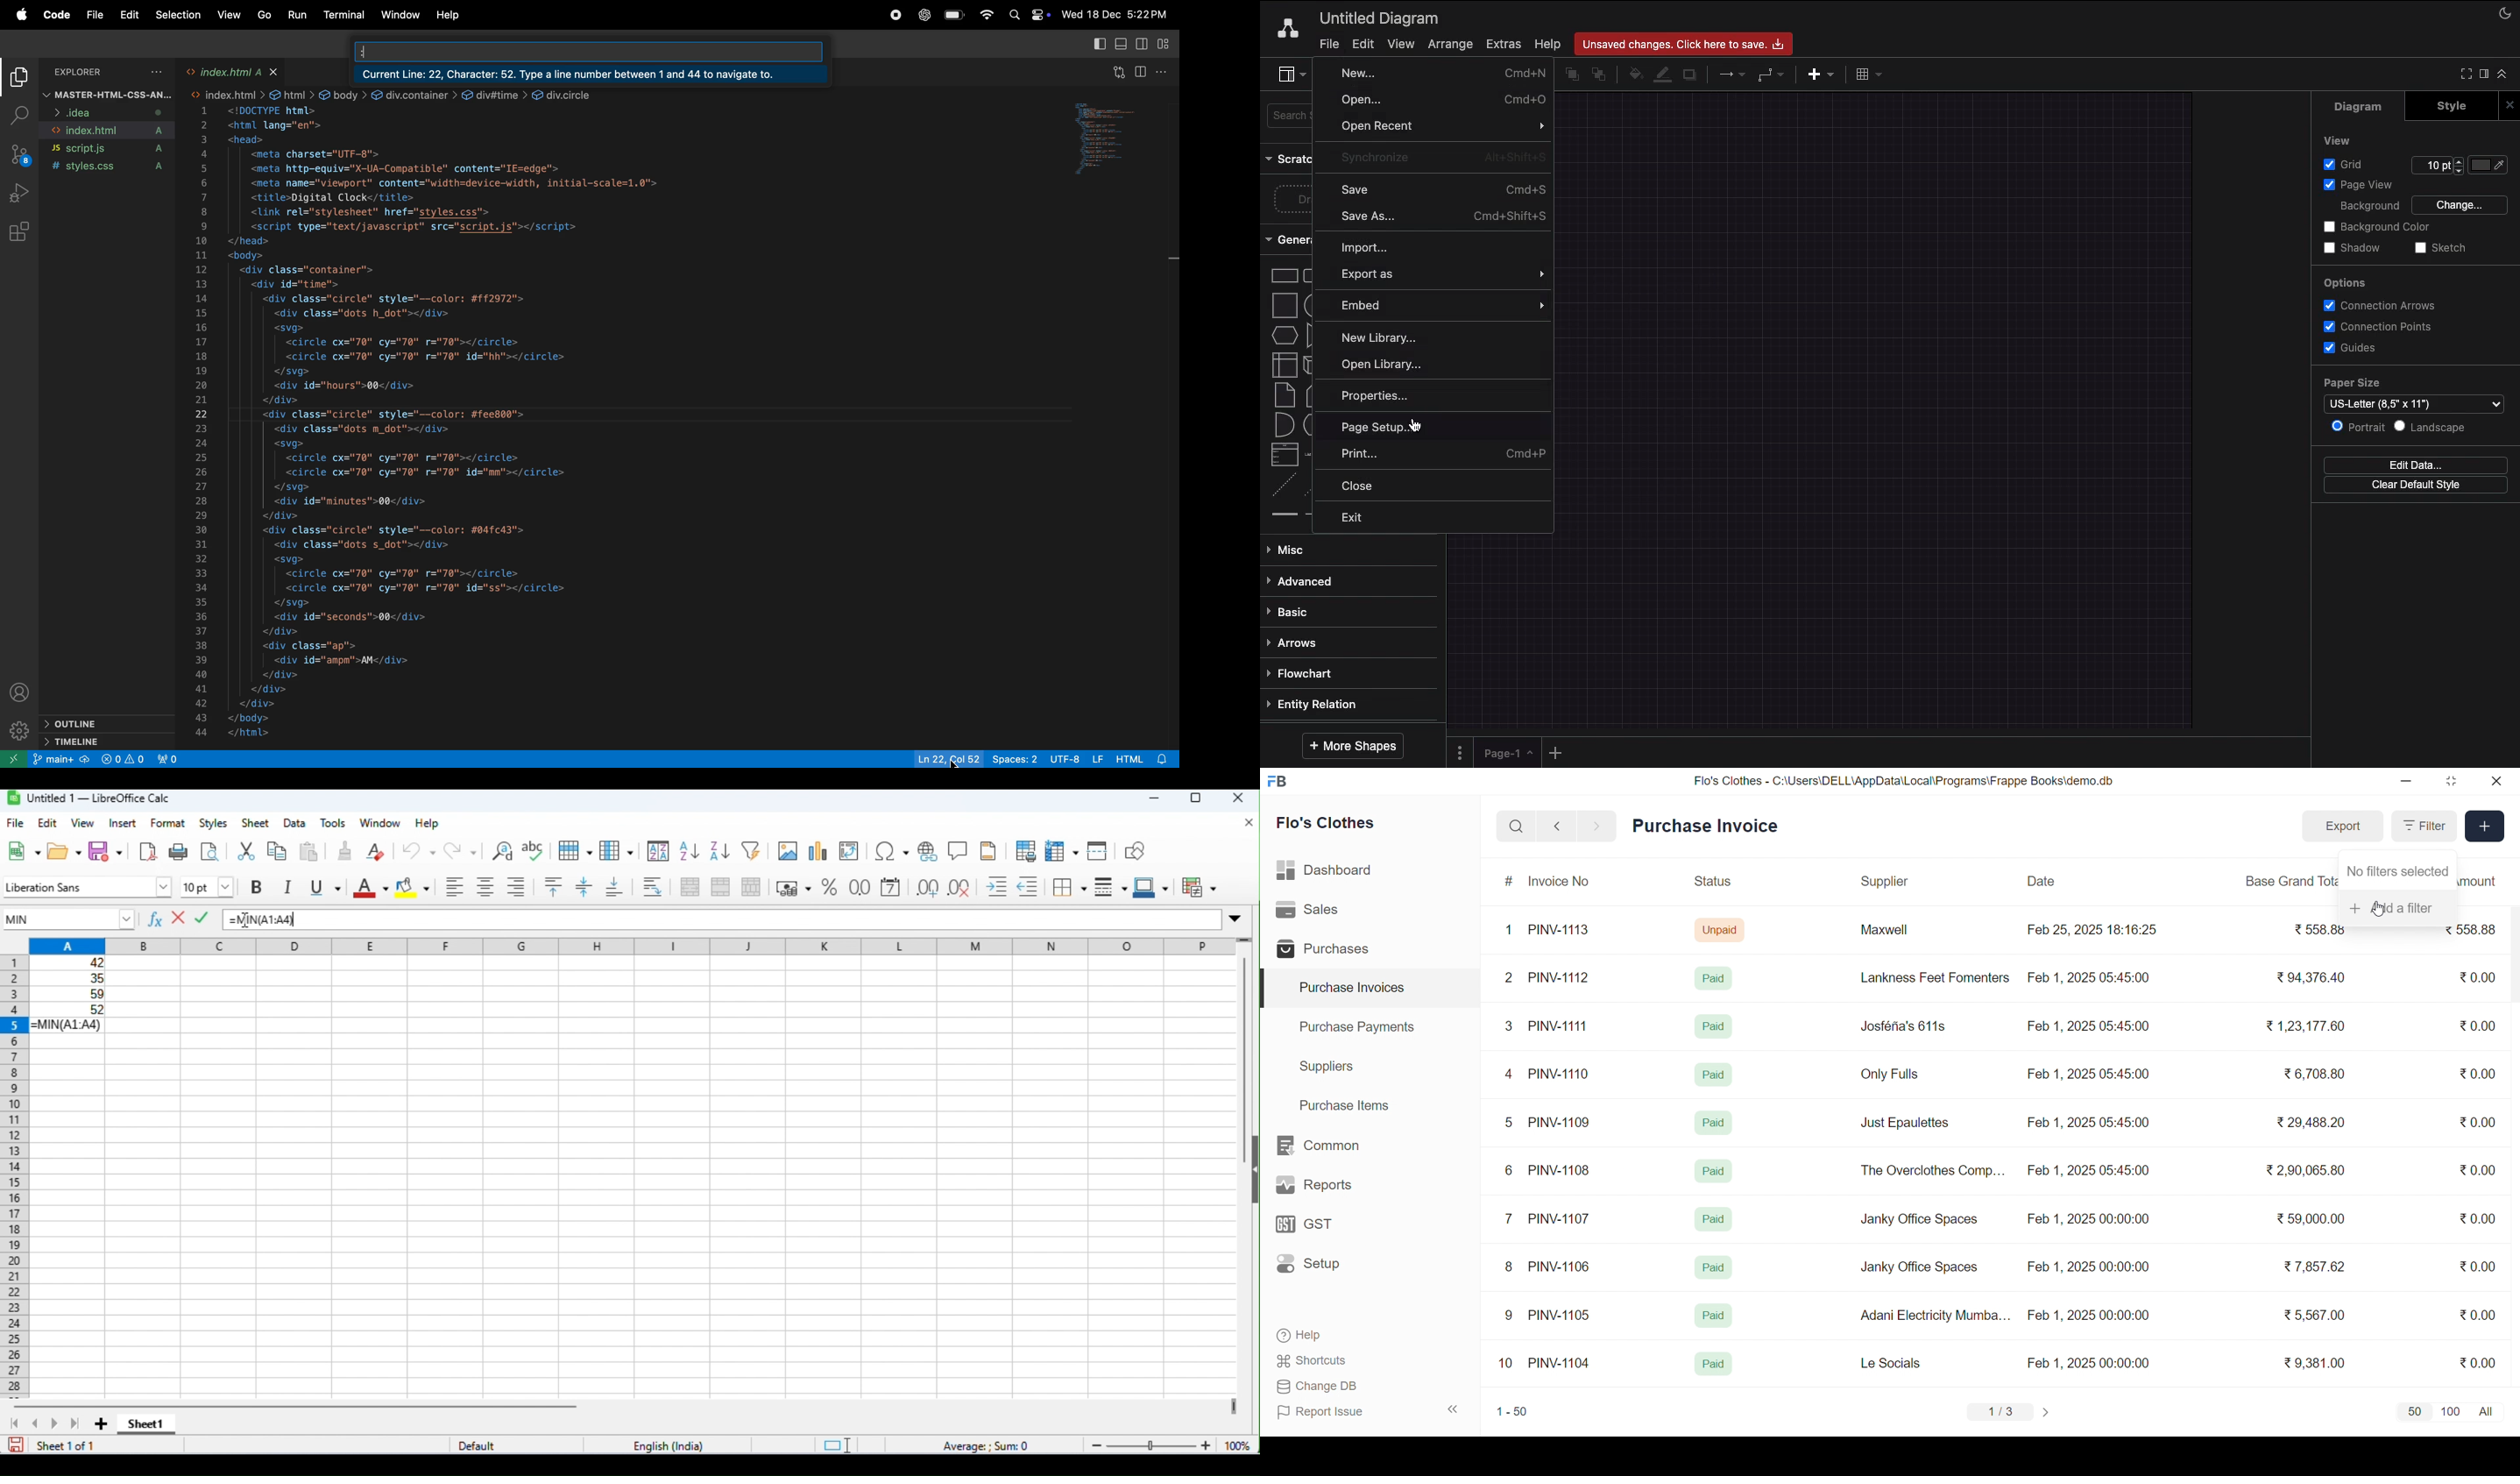  Describe the element at coordinates (1014, 759) in the screenshot. I see `spaces 2` at that location.